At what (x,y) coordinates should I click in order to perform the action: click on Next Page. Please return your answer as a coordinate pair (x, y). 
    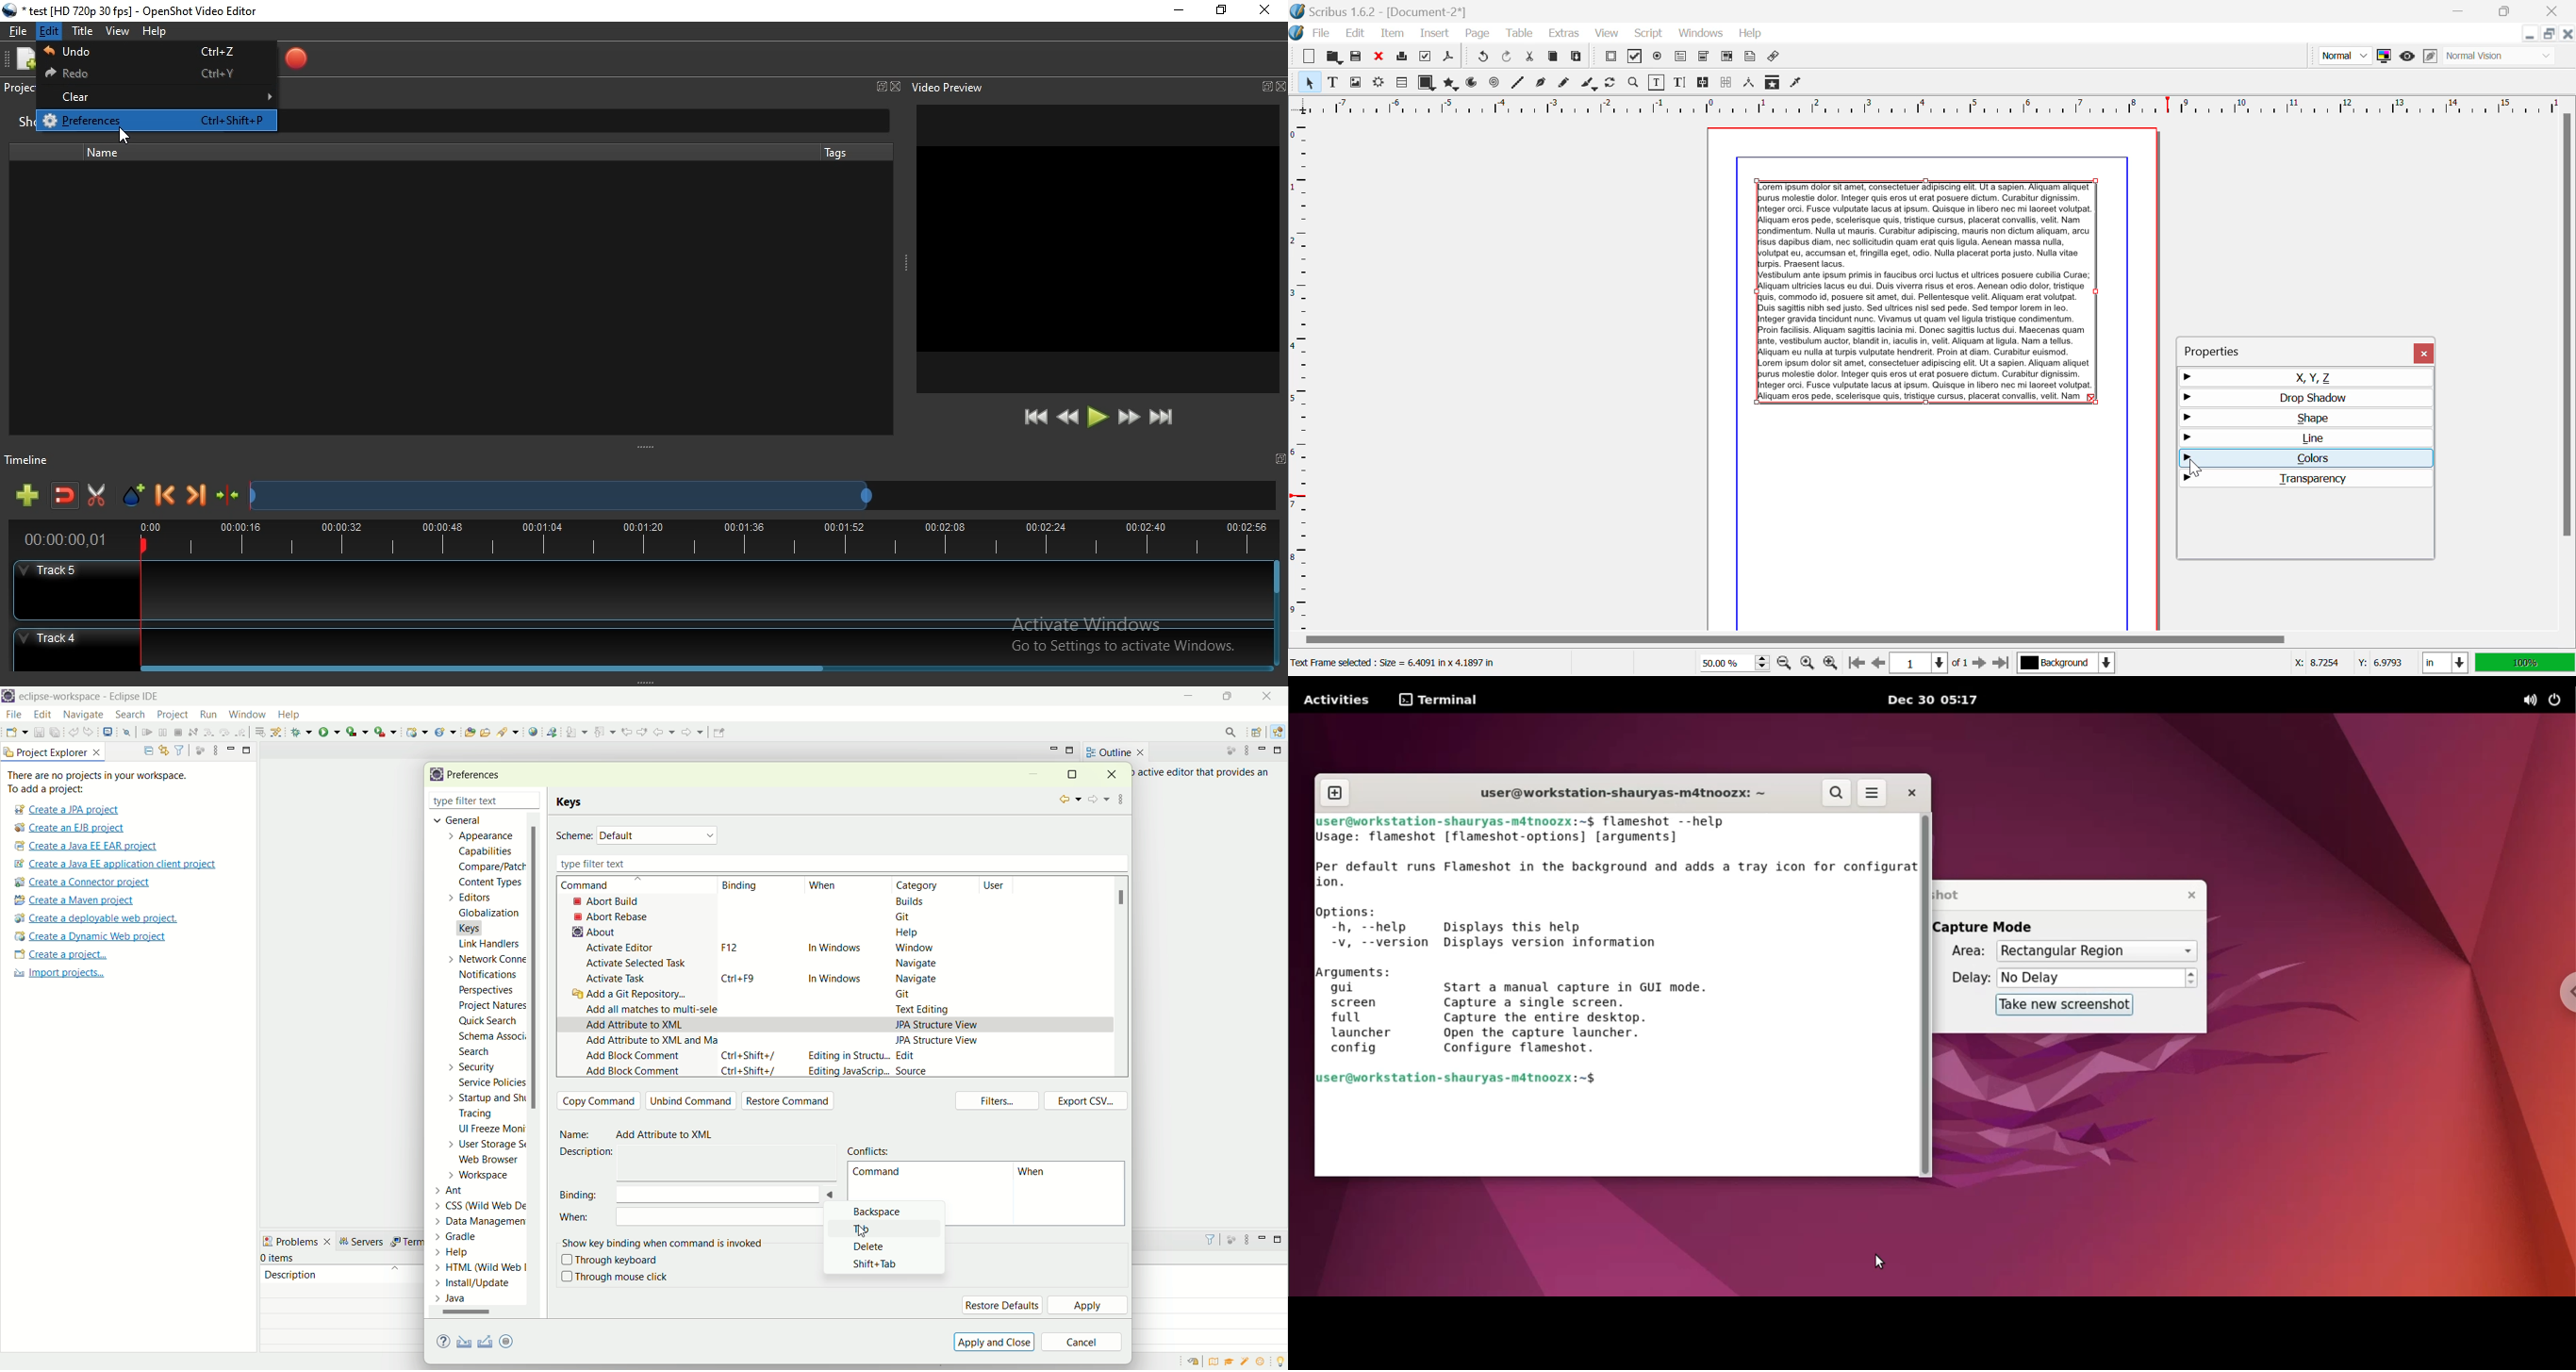
    Looking at the image, I should click on (1979, 662).